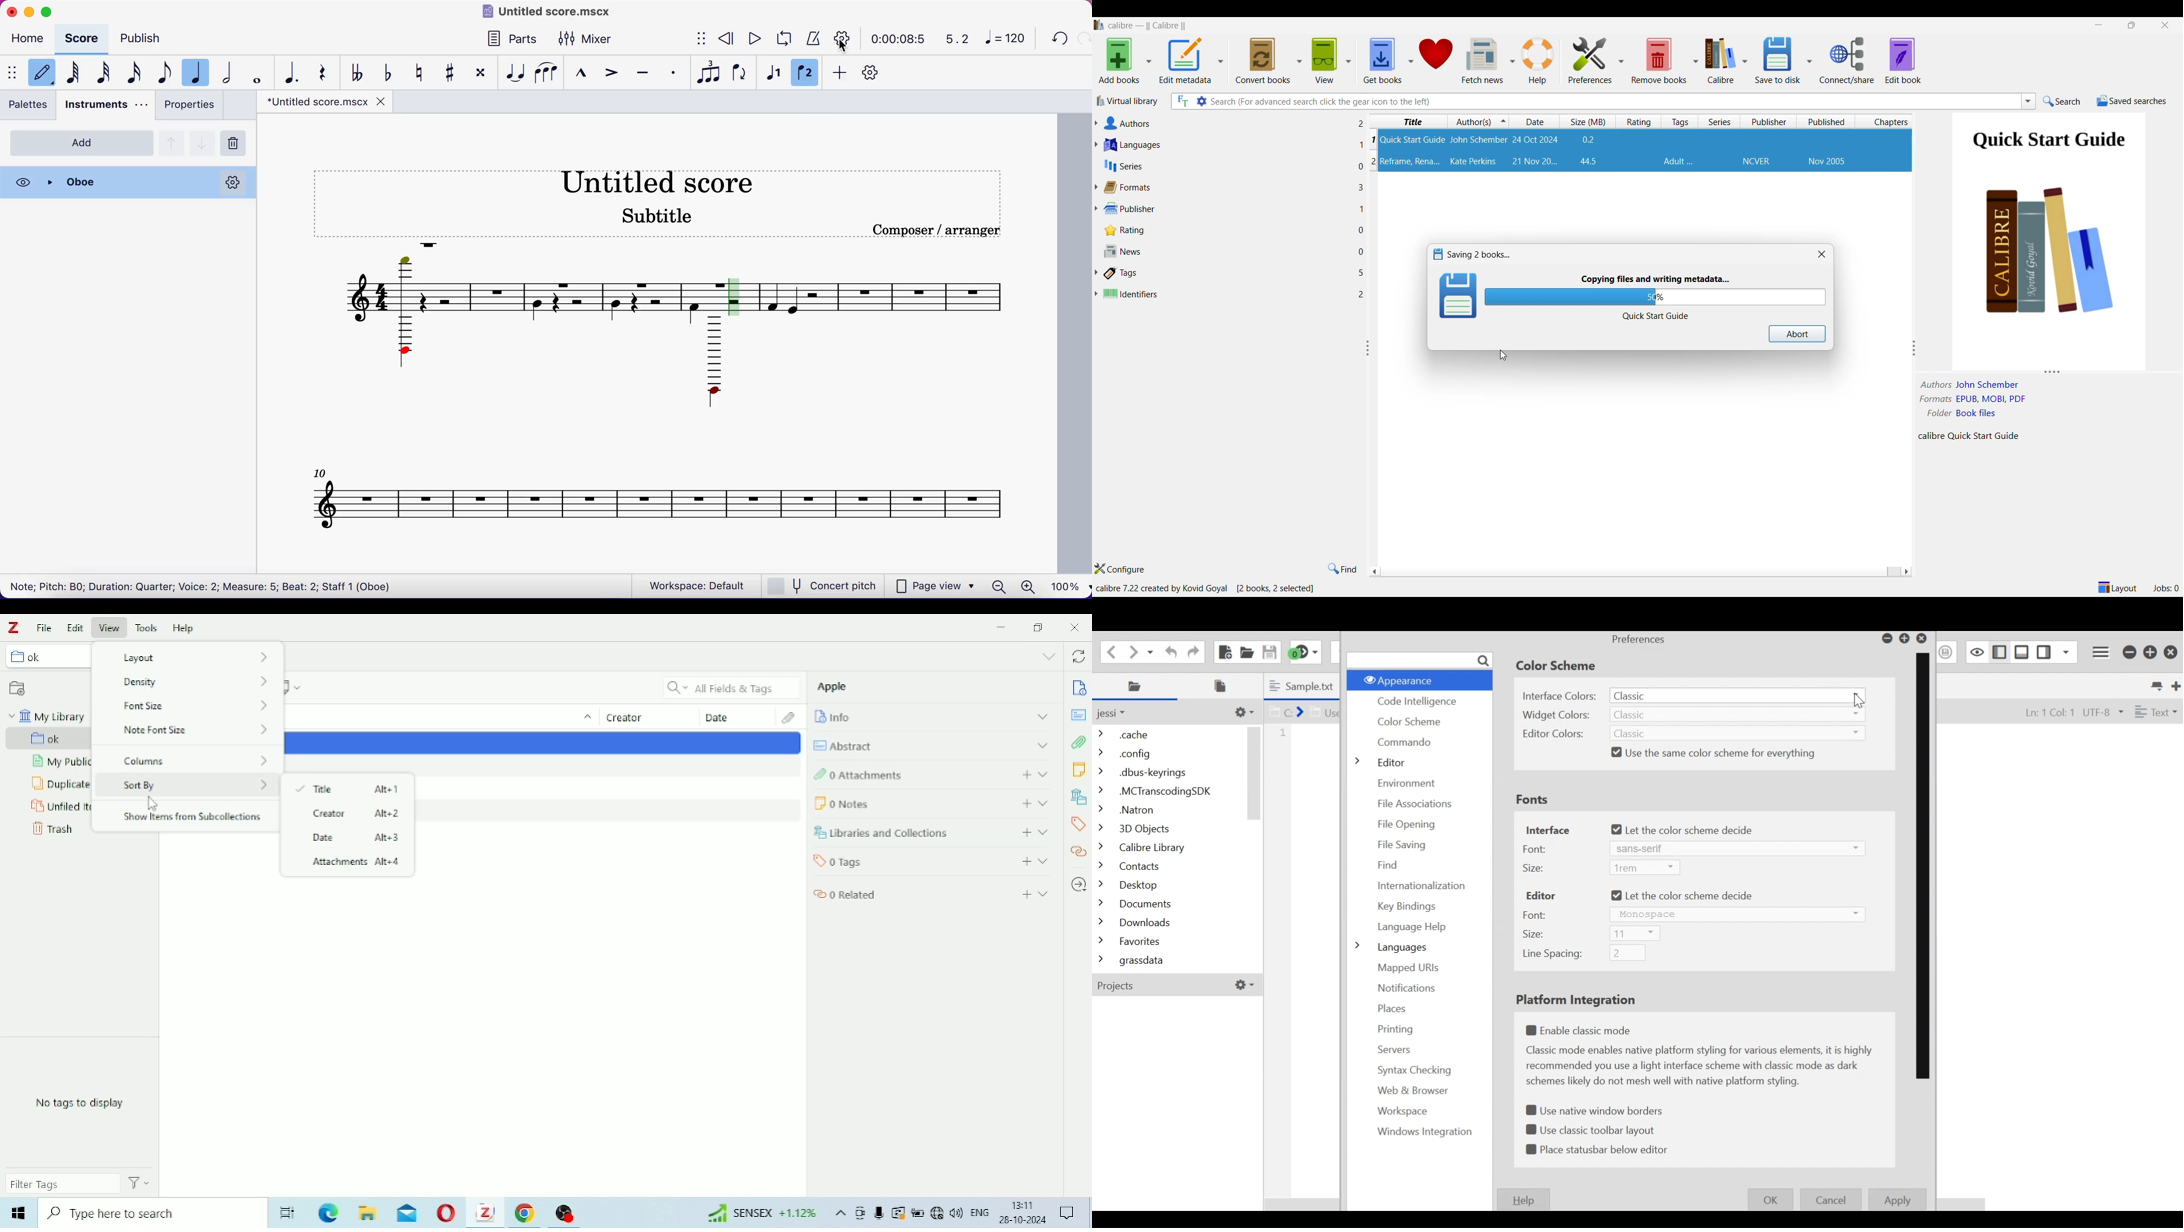 The image size is (2184, 1232). What do you see at coordinates (839, 1215) in the screenshot?
I see `Show hidden icons` at bounding box center [839, 1215].